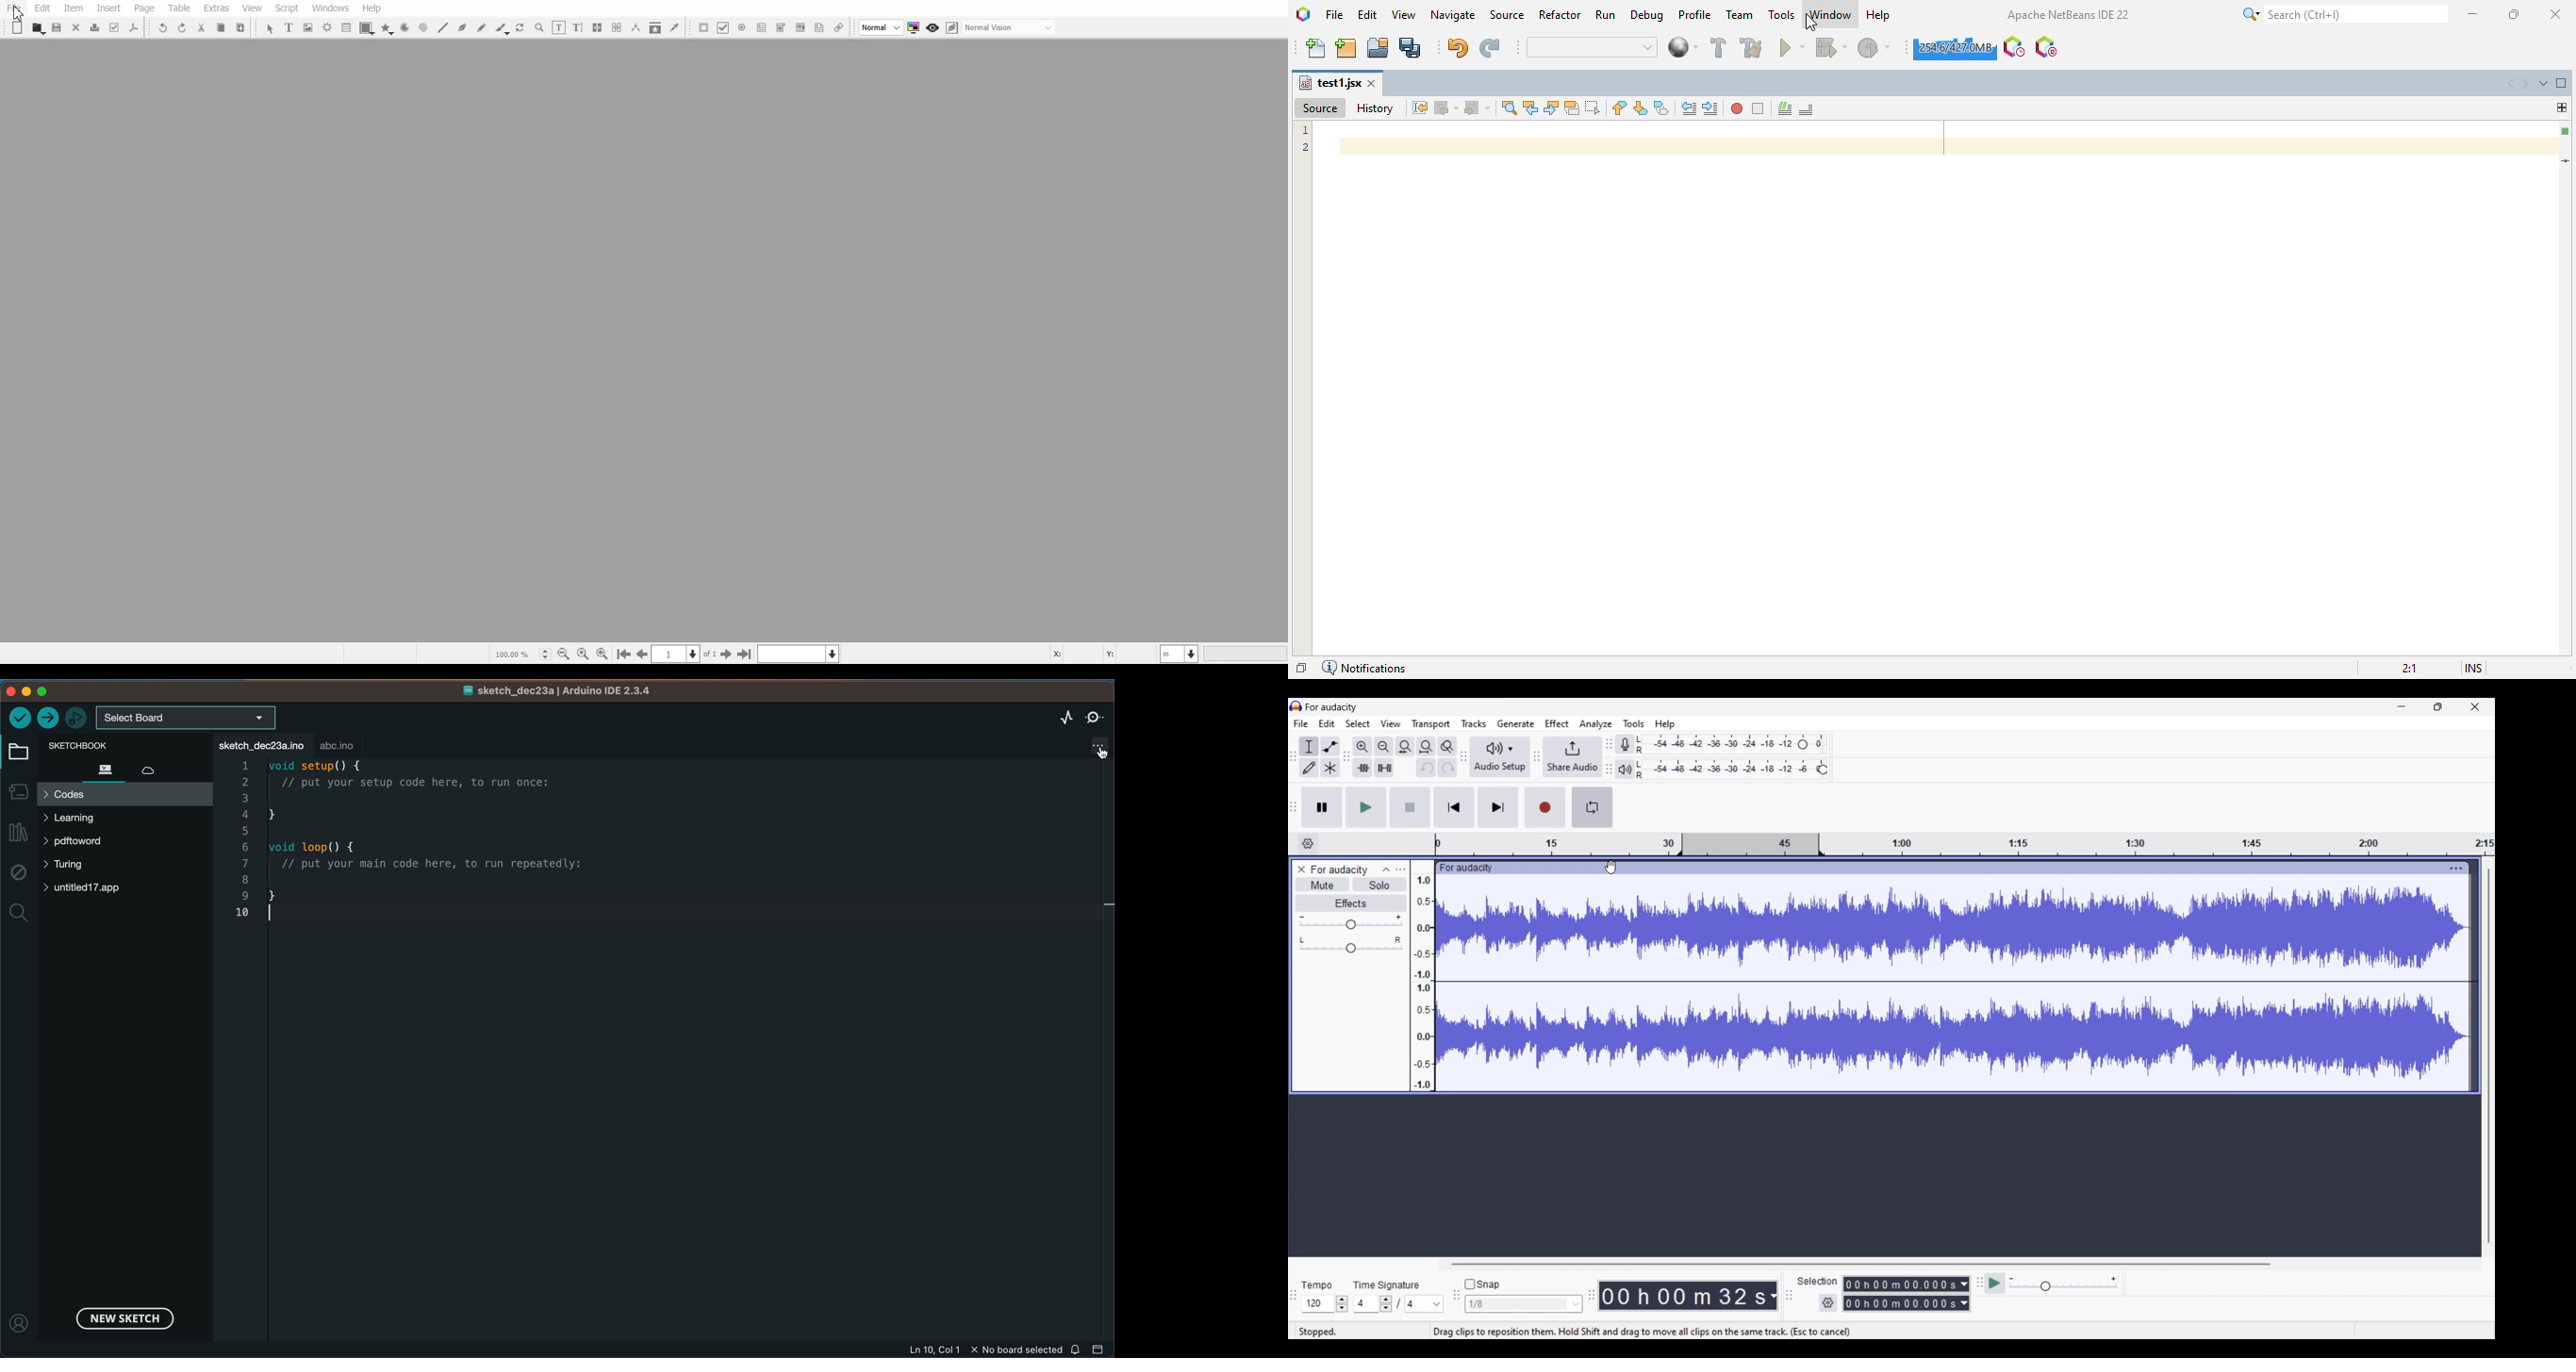  Describe the element at coordinates (1473, 724) in the screenshot. I see `Tracks menu` at that location.